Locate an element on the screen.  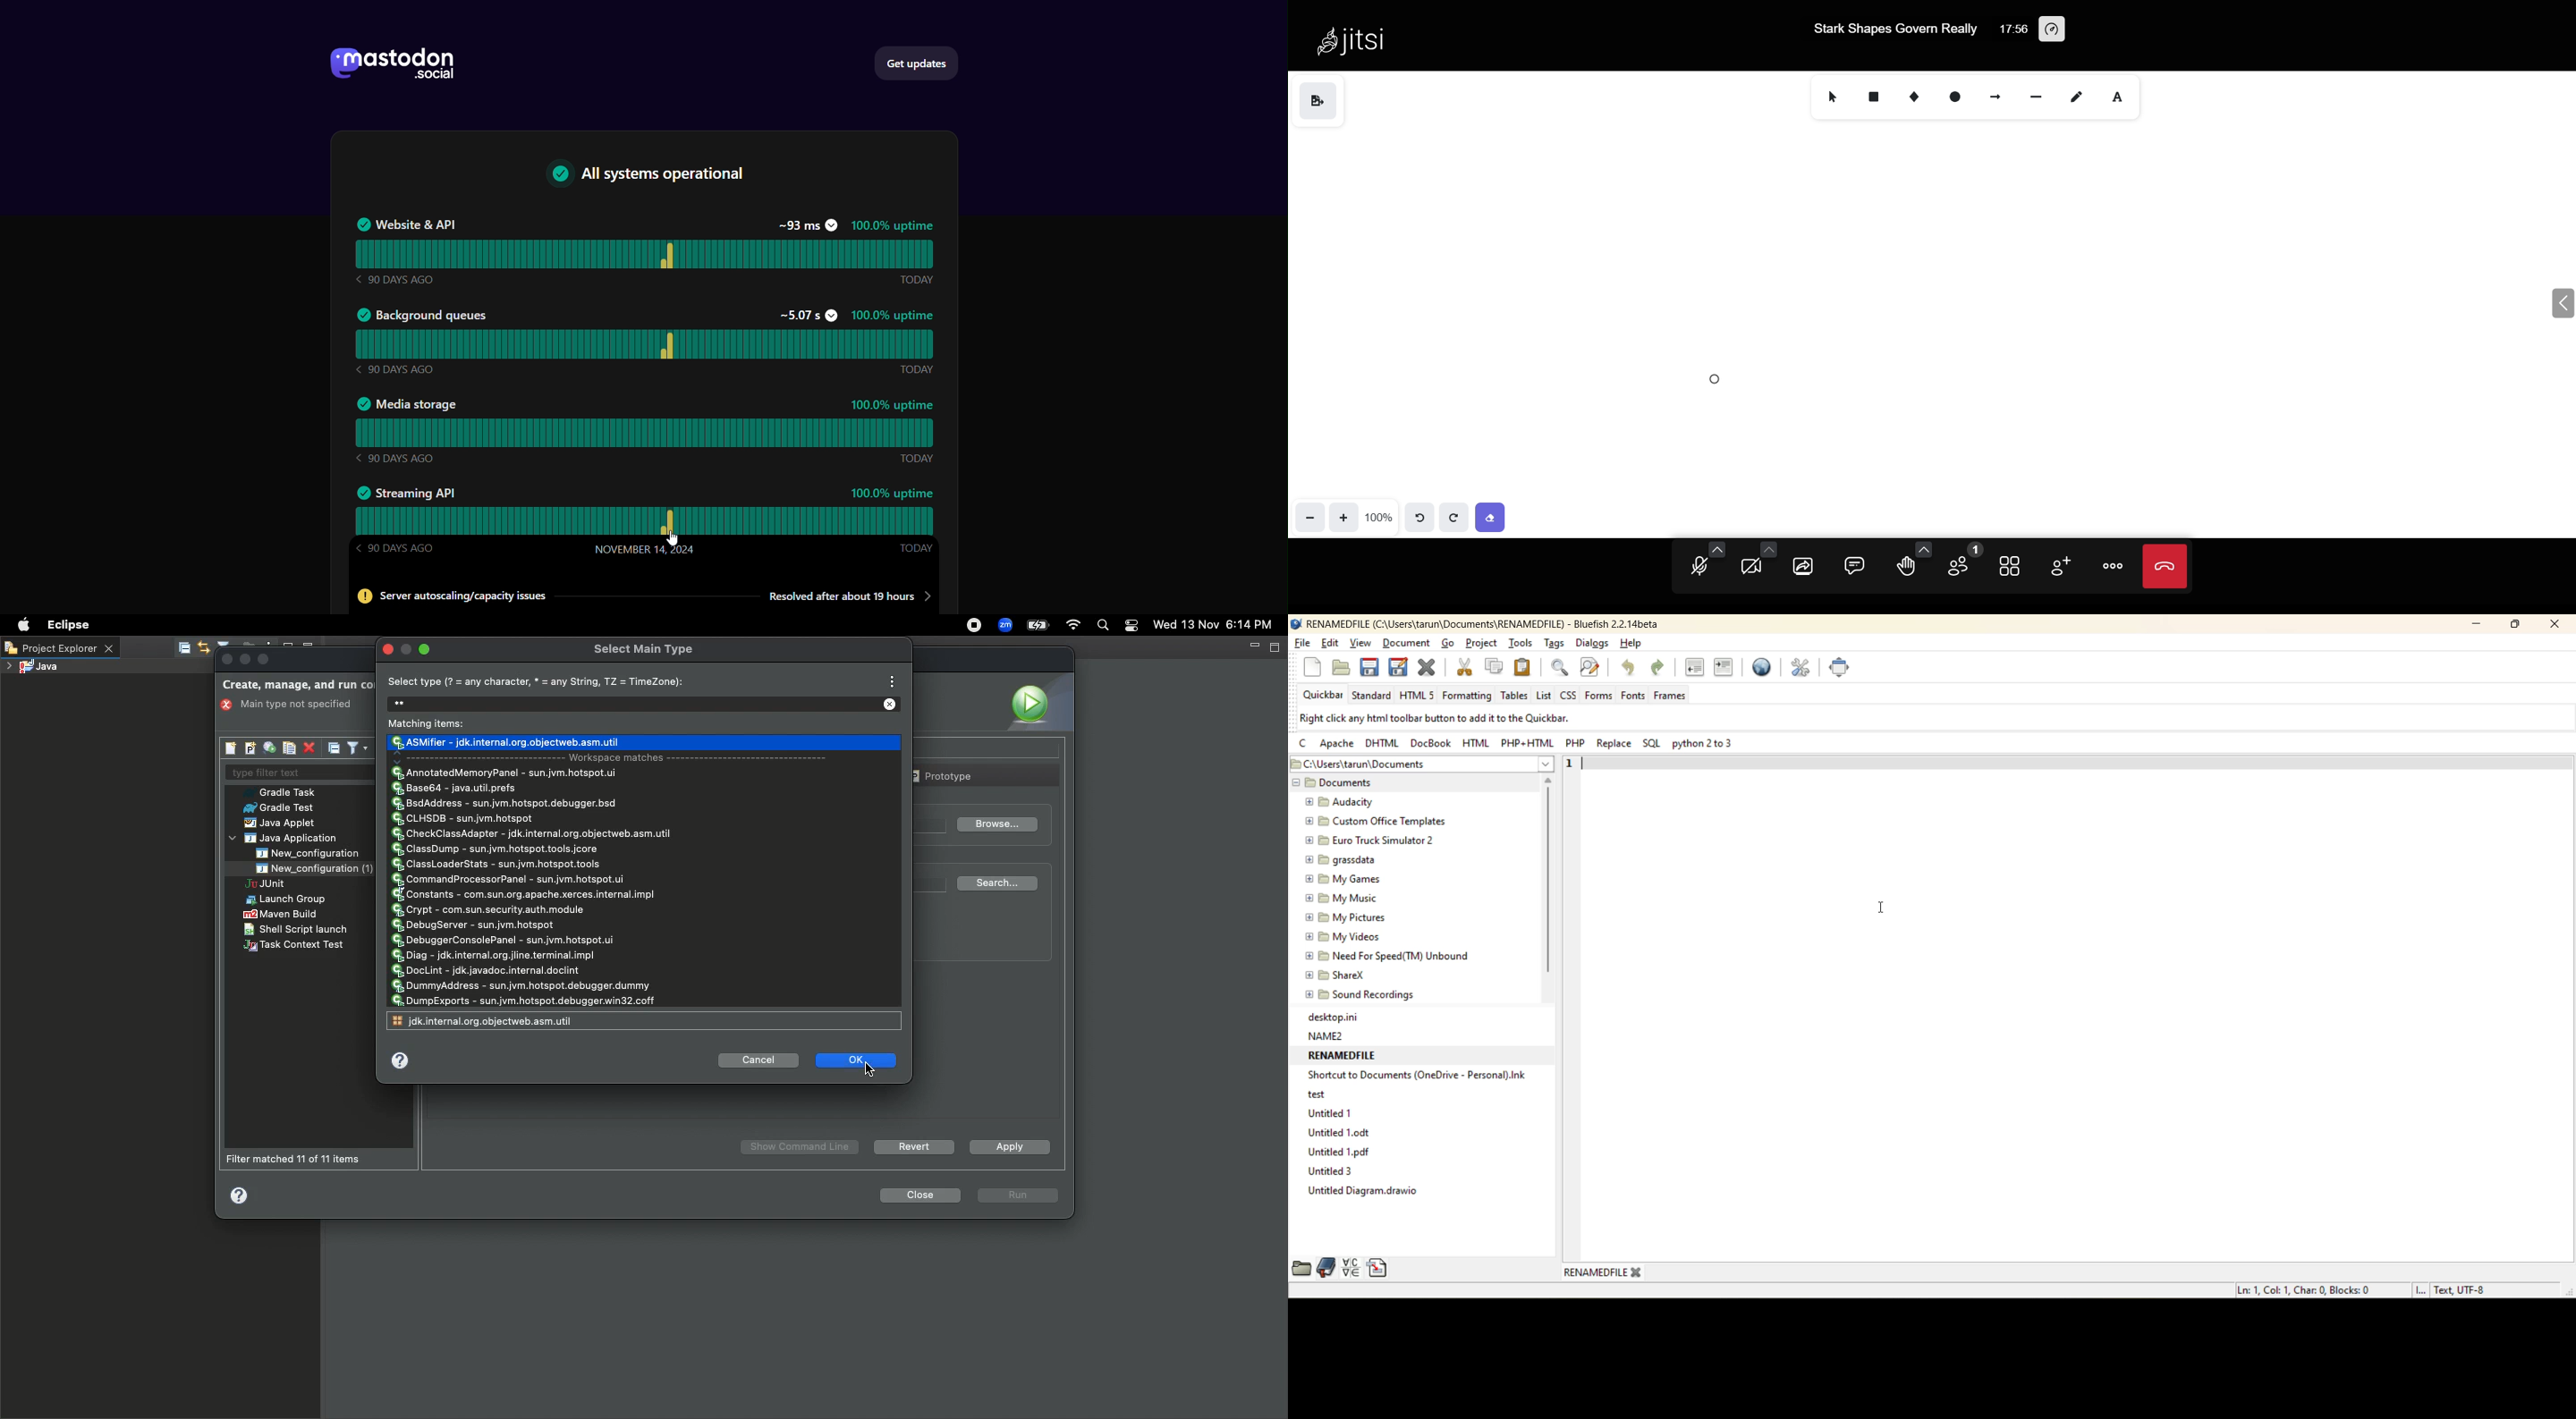
performance setting is located at coordinates (2061, 30).